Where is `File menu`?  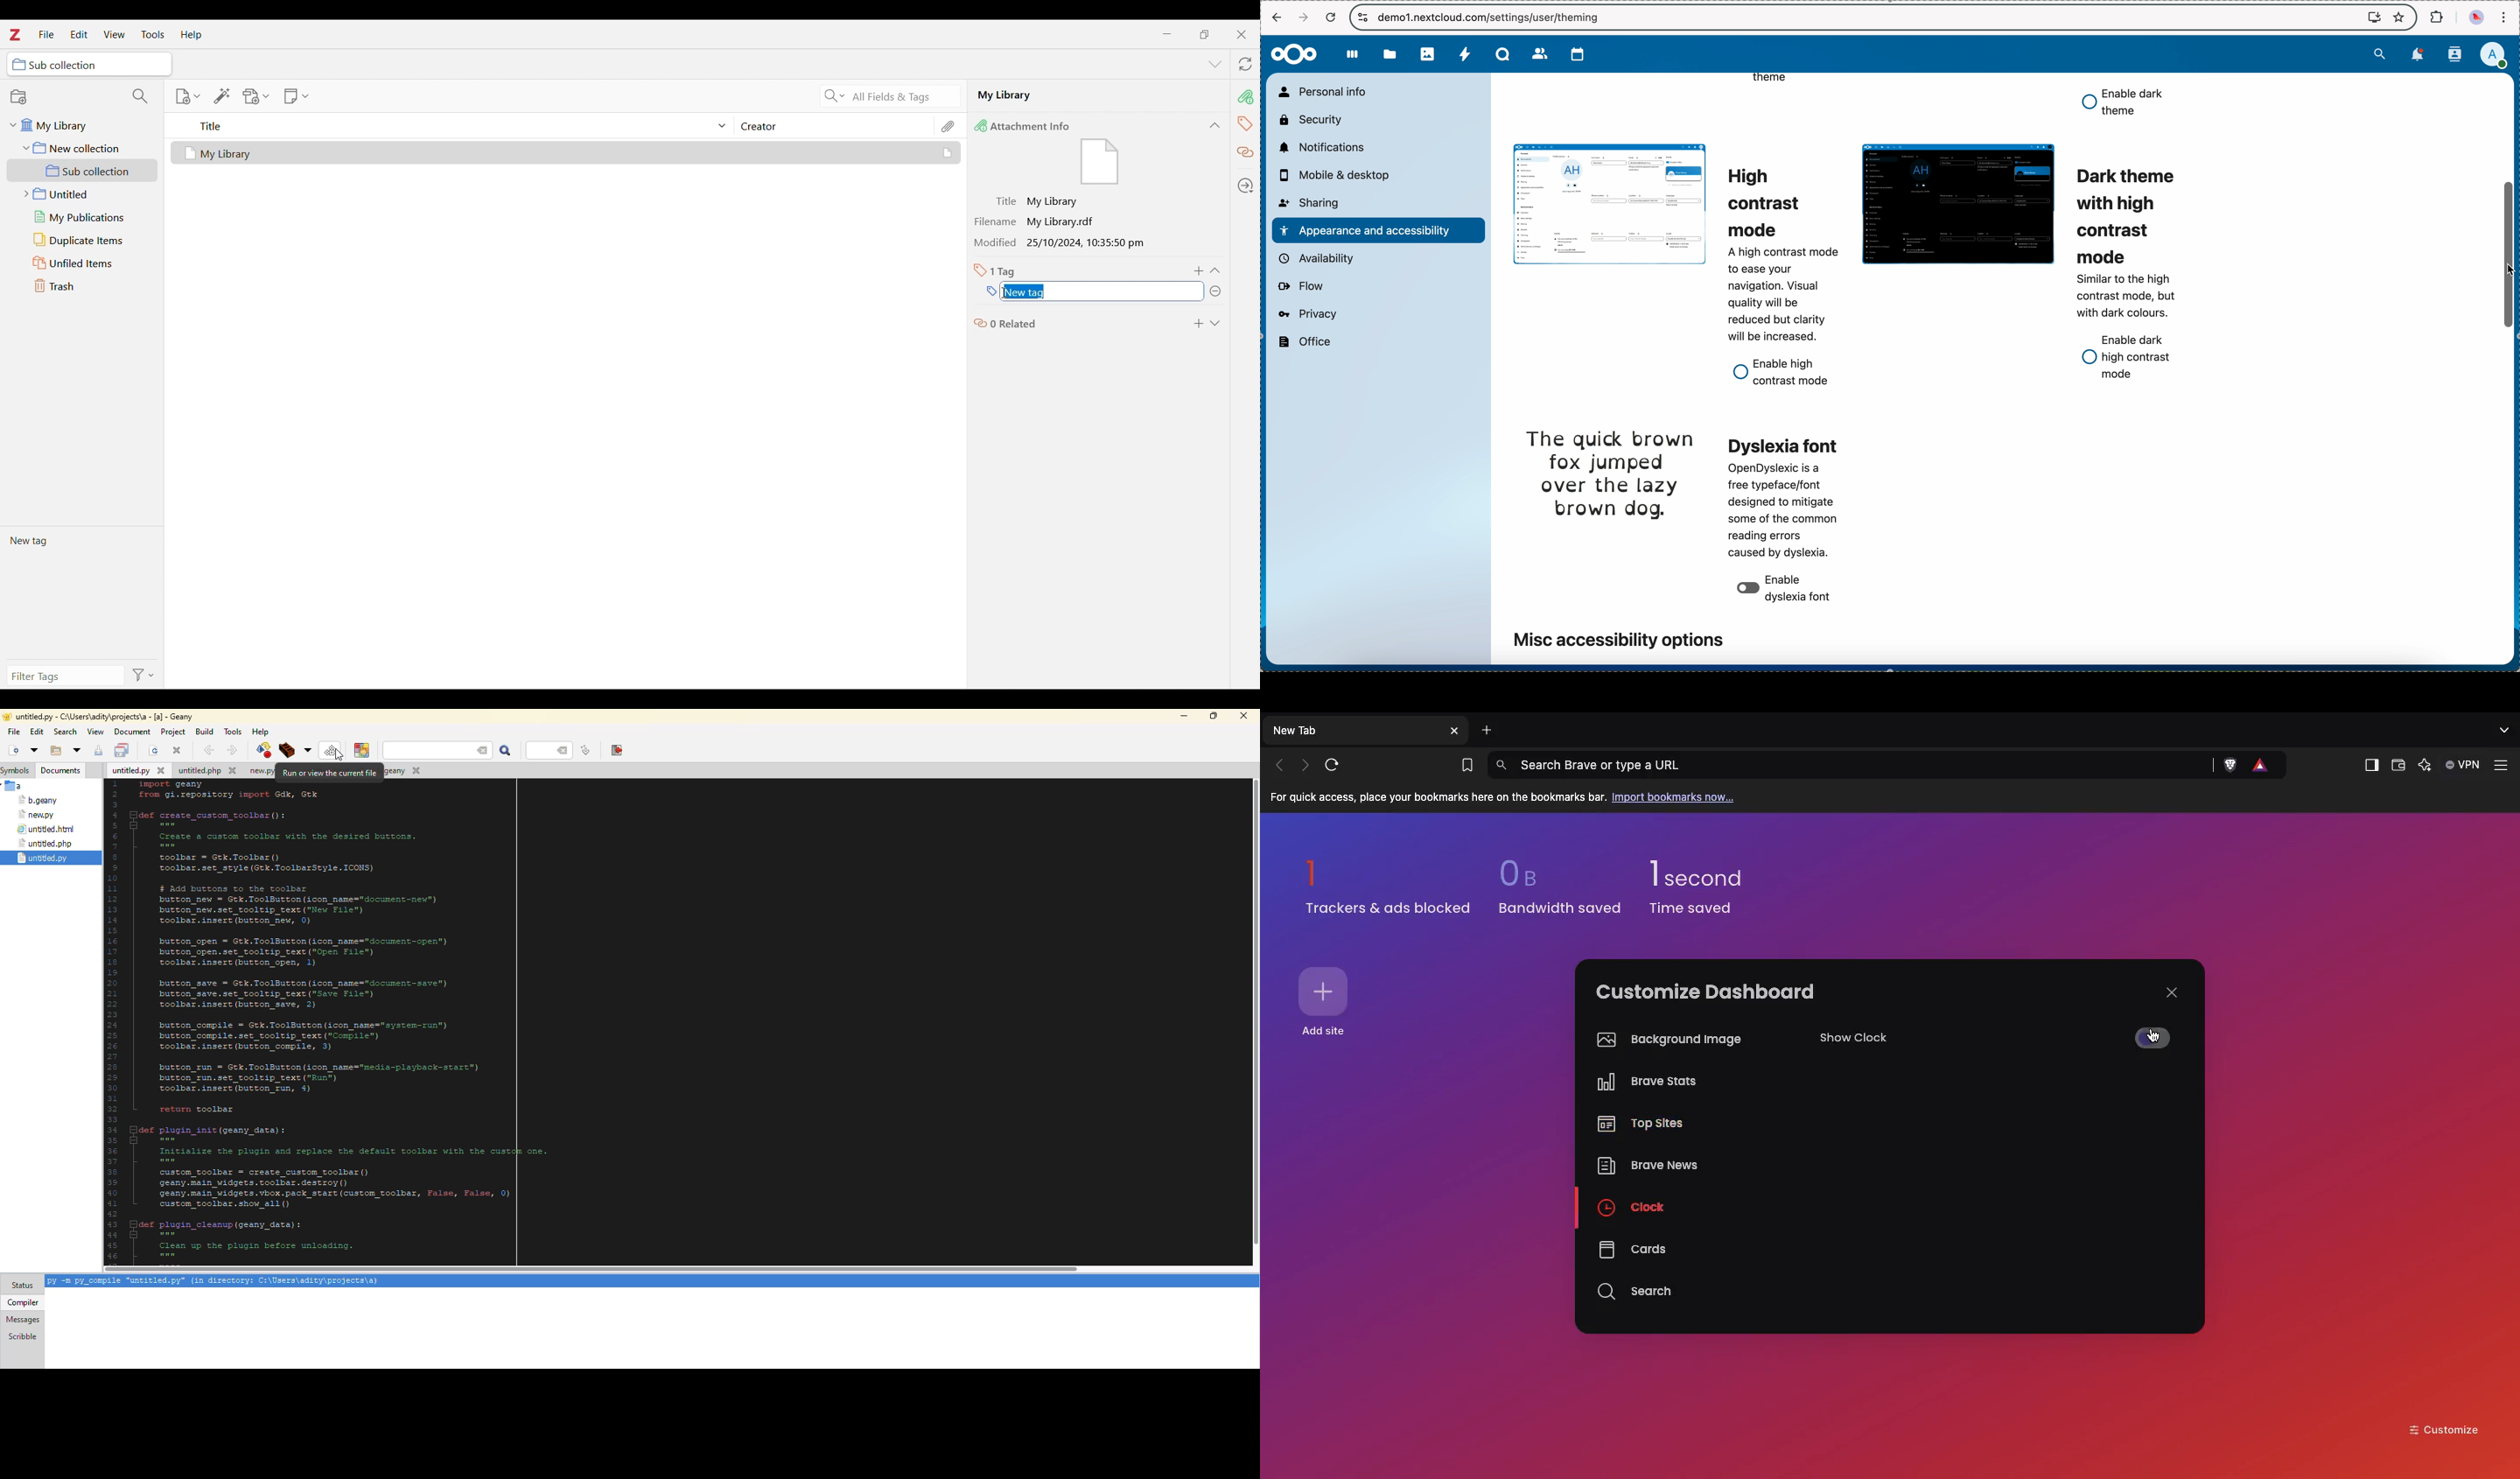 File menu is located at coordinates (46, 33).